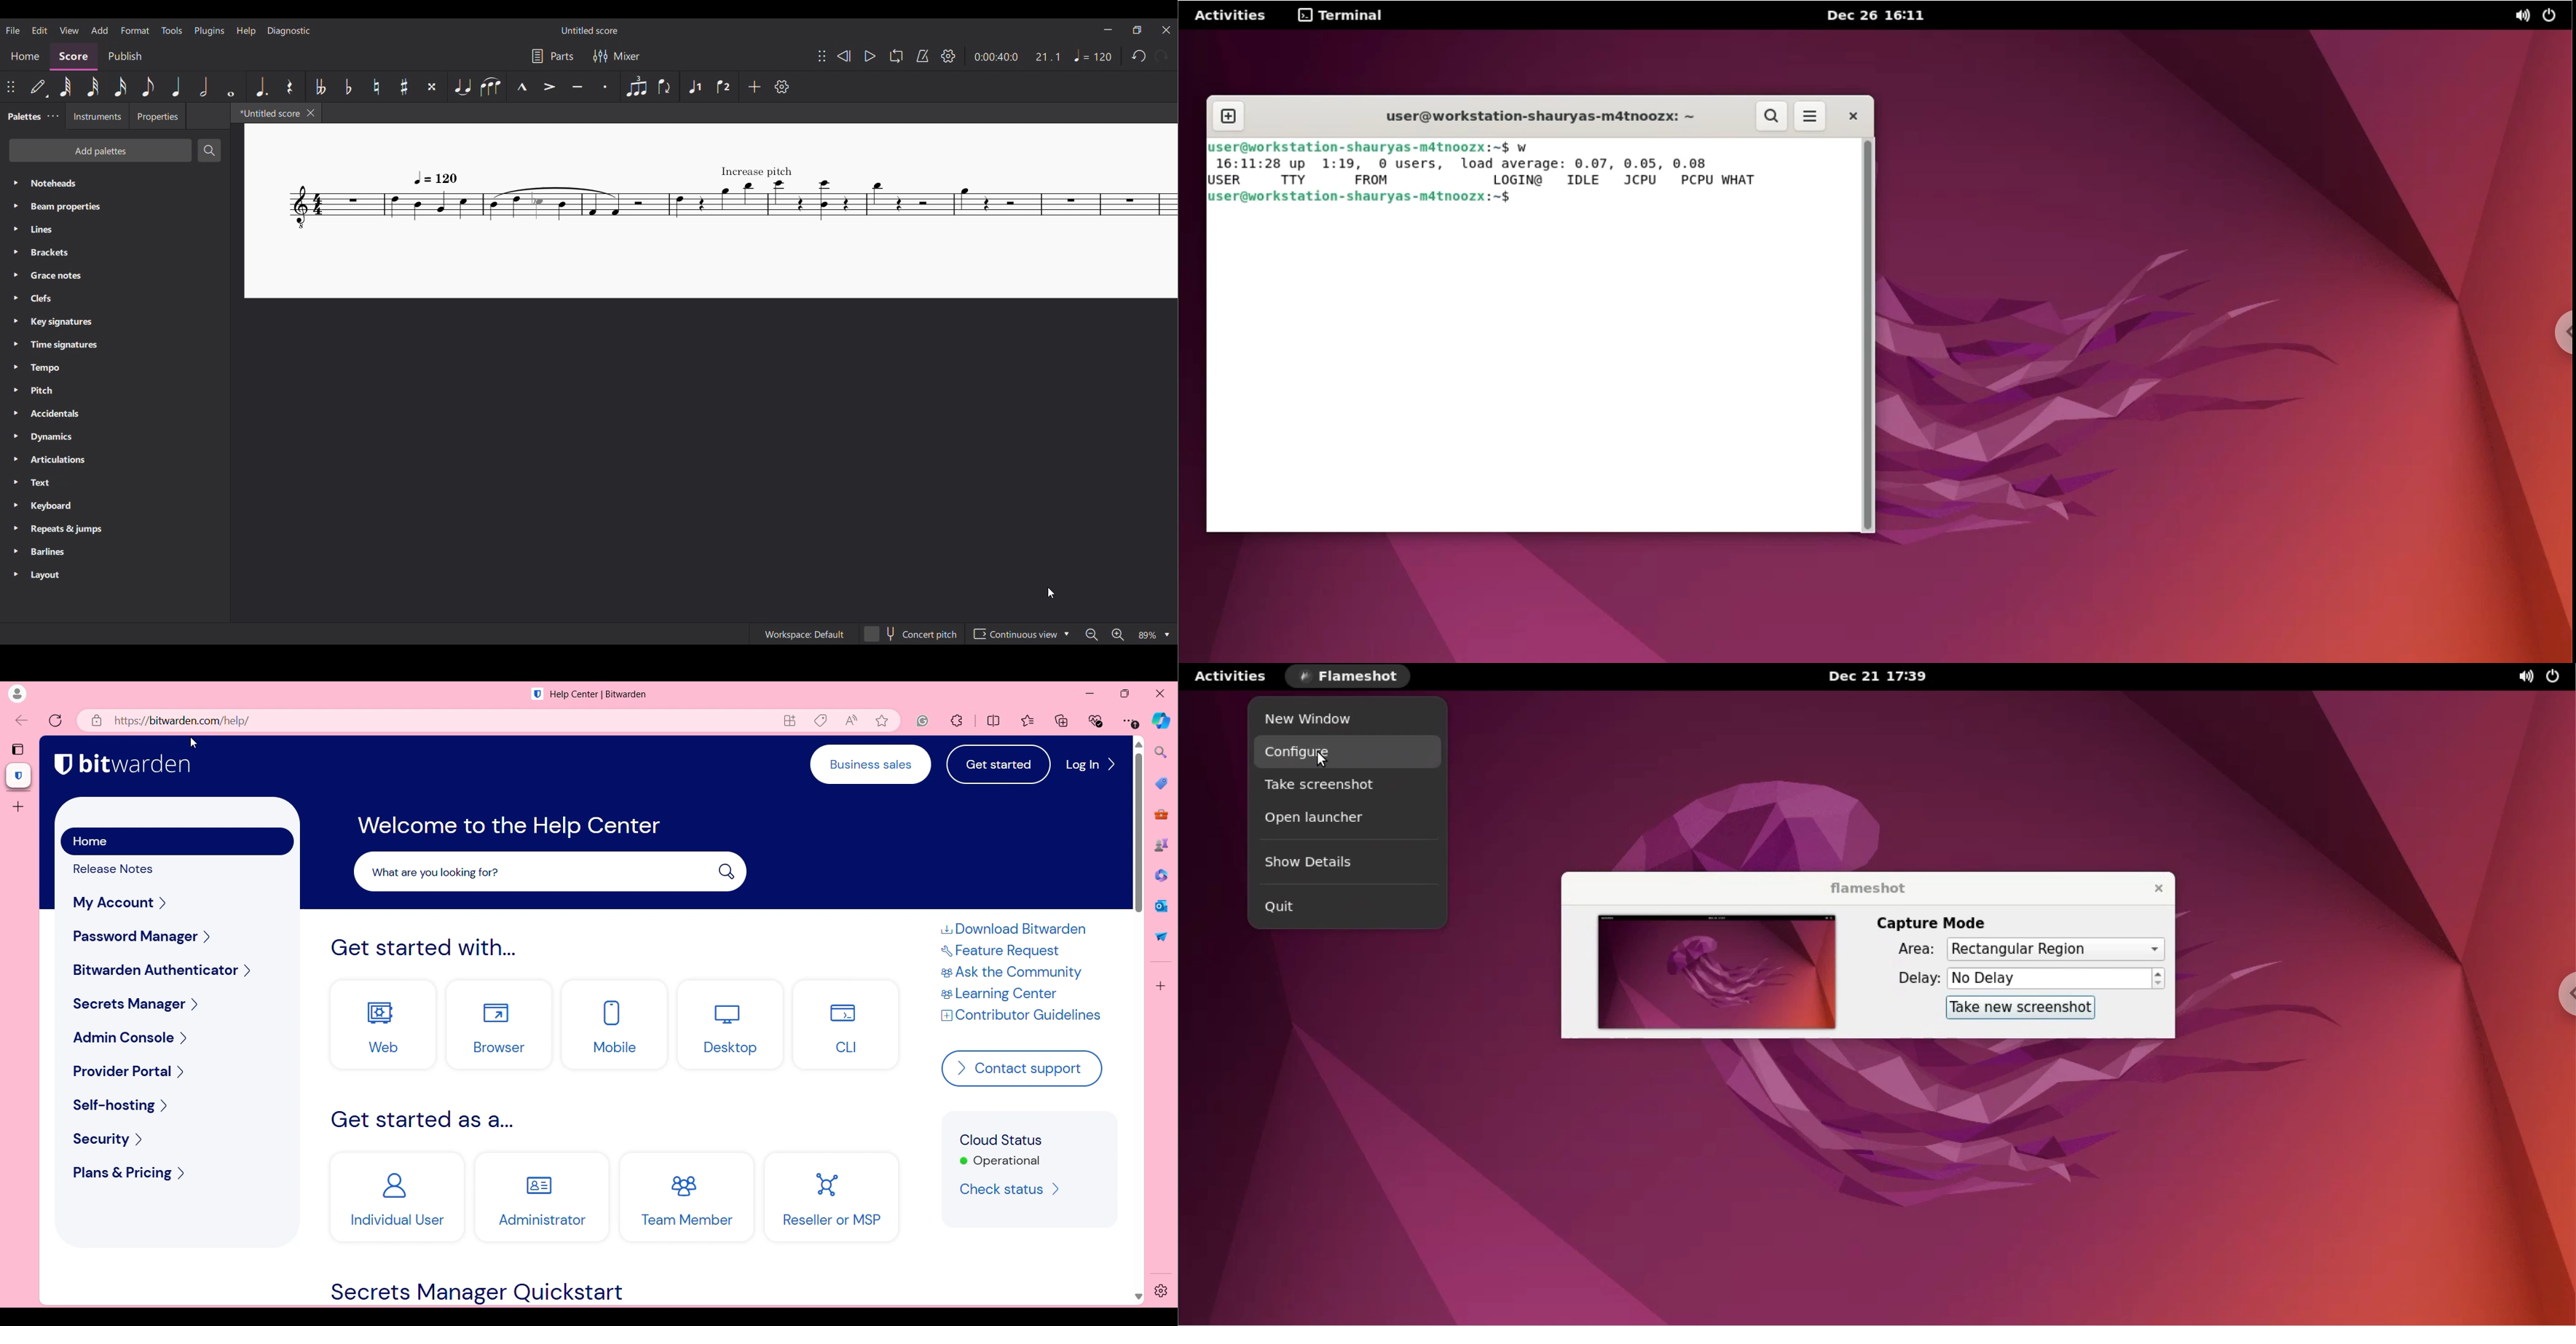  I want to click on Page view changed to horizontal, landscape, so click(711, 212).